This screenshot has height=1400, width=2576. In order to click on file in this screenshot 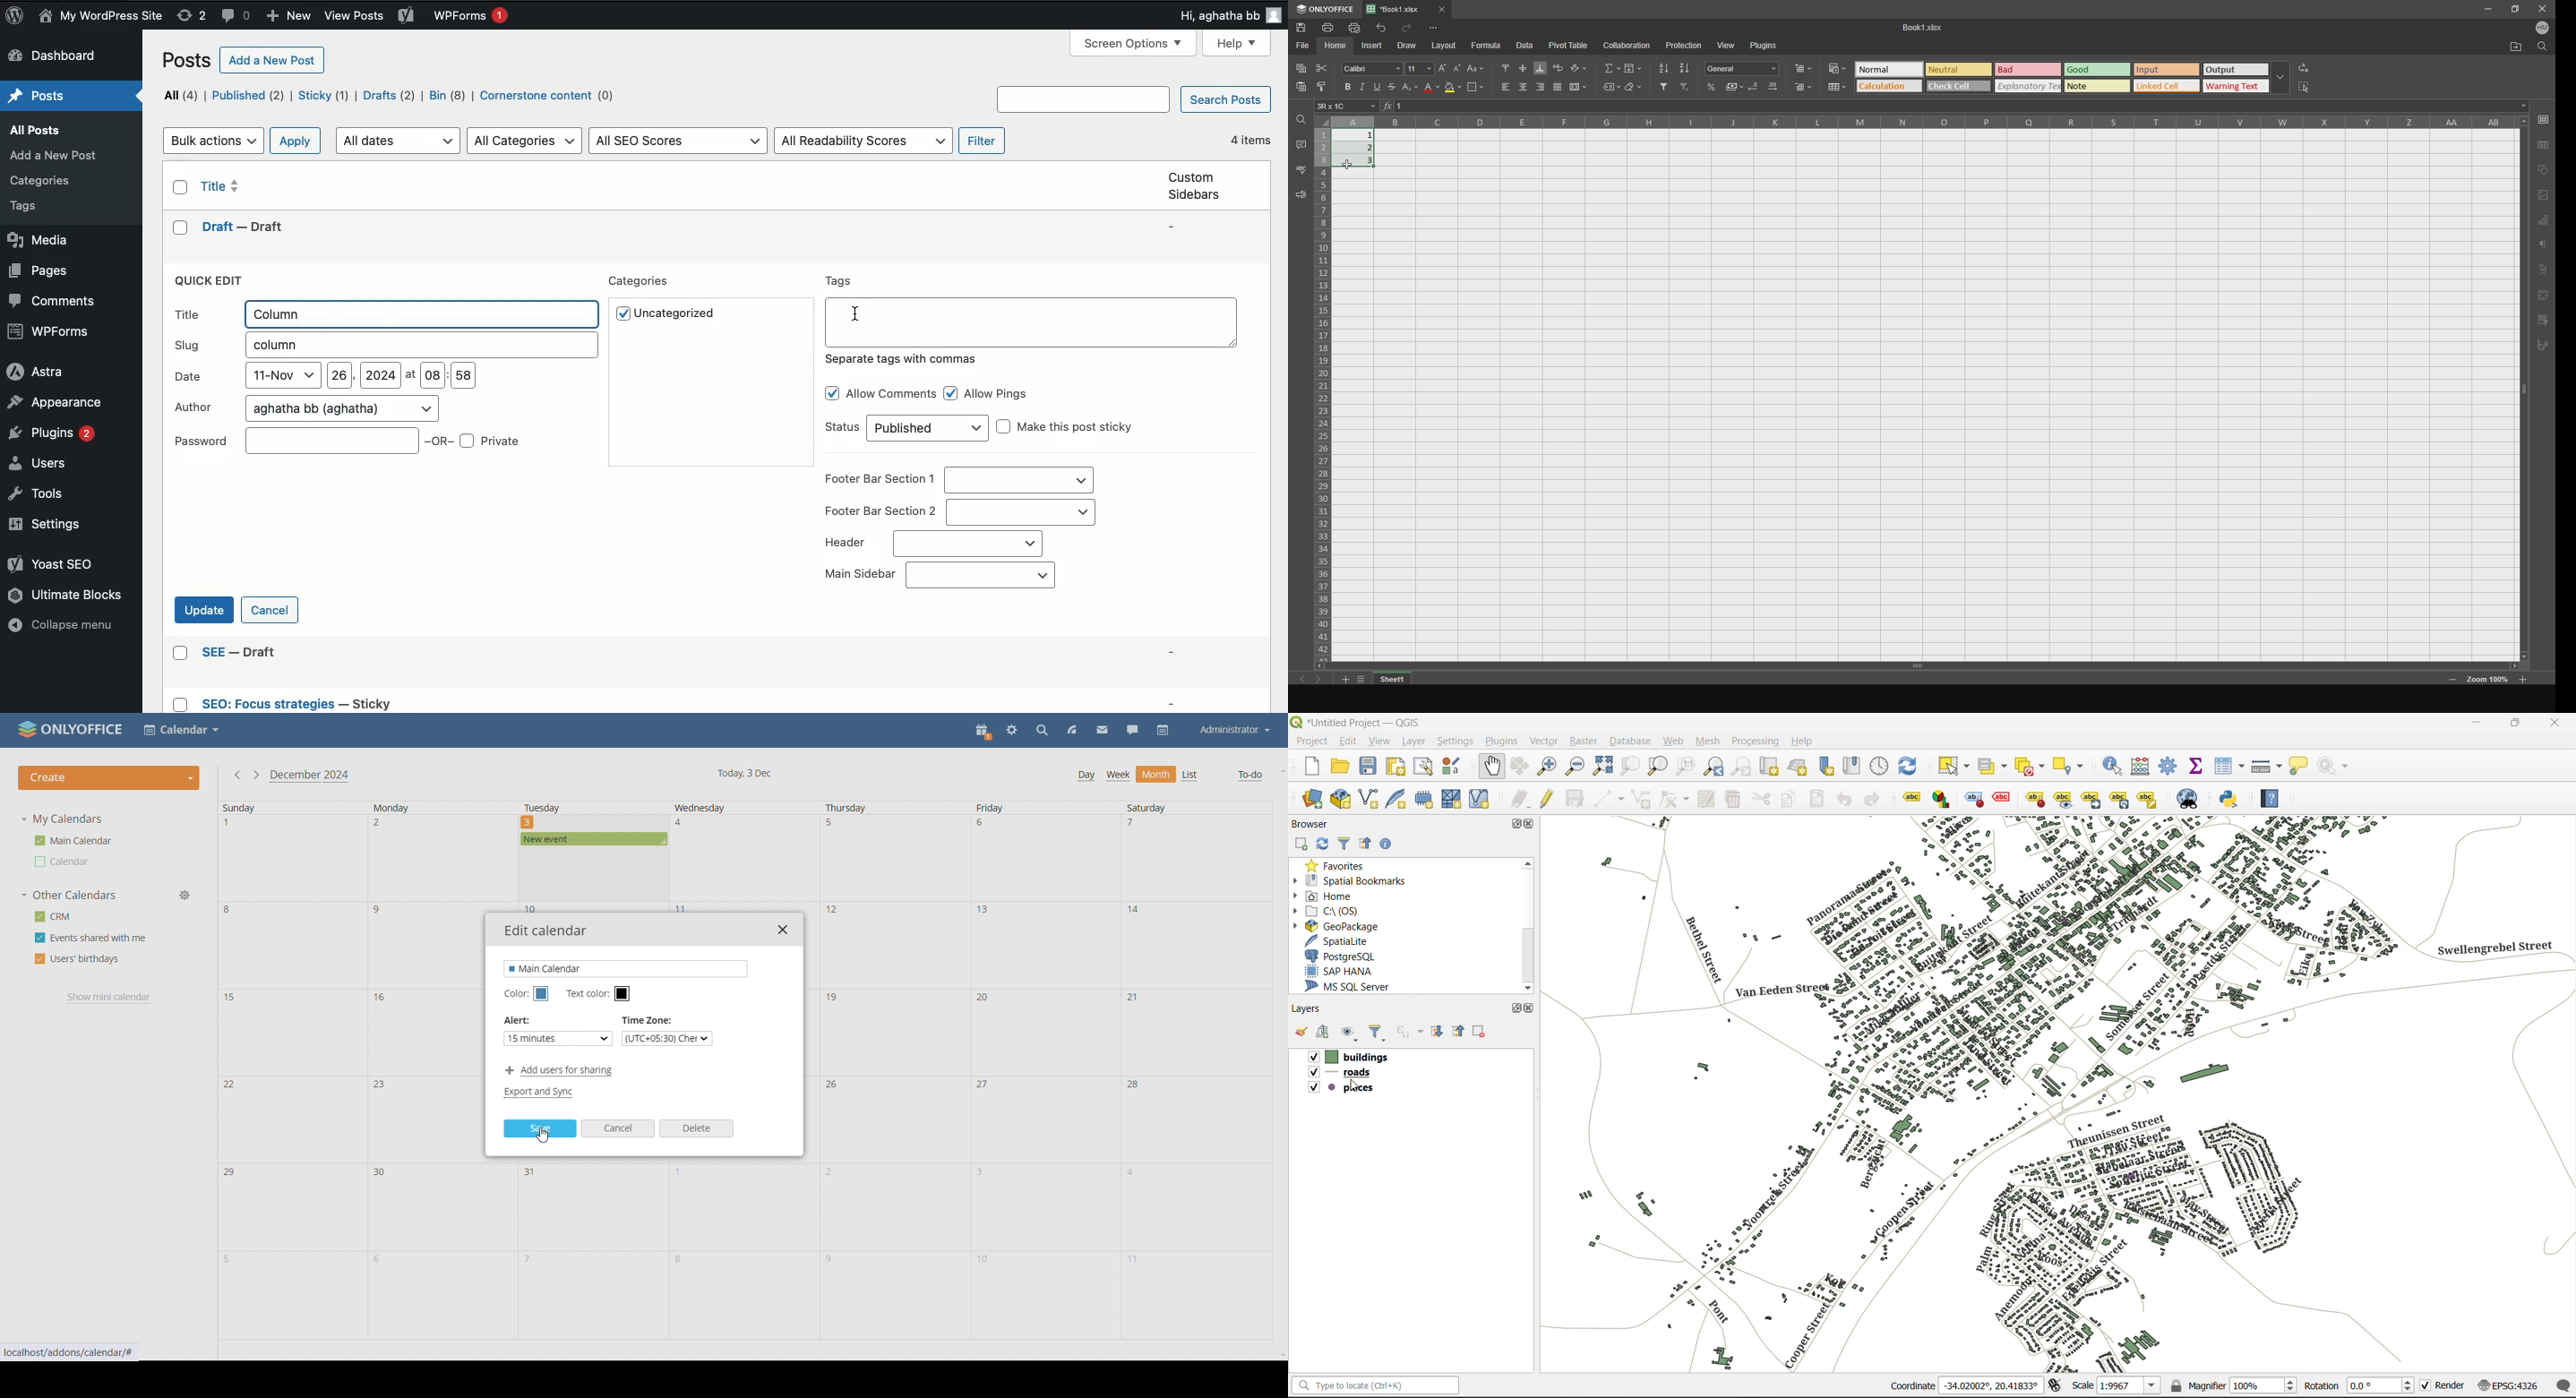, I will do `click(1304, 46)`.